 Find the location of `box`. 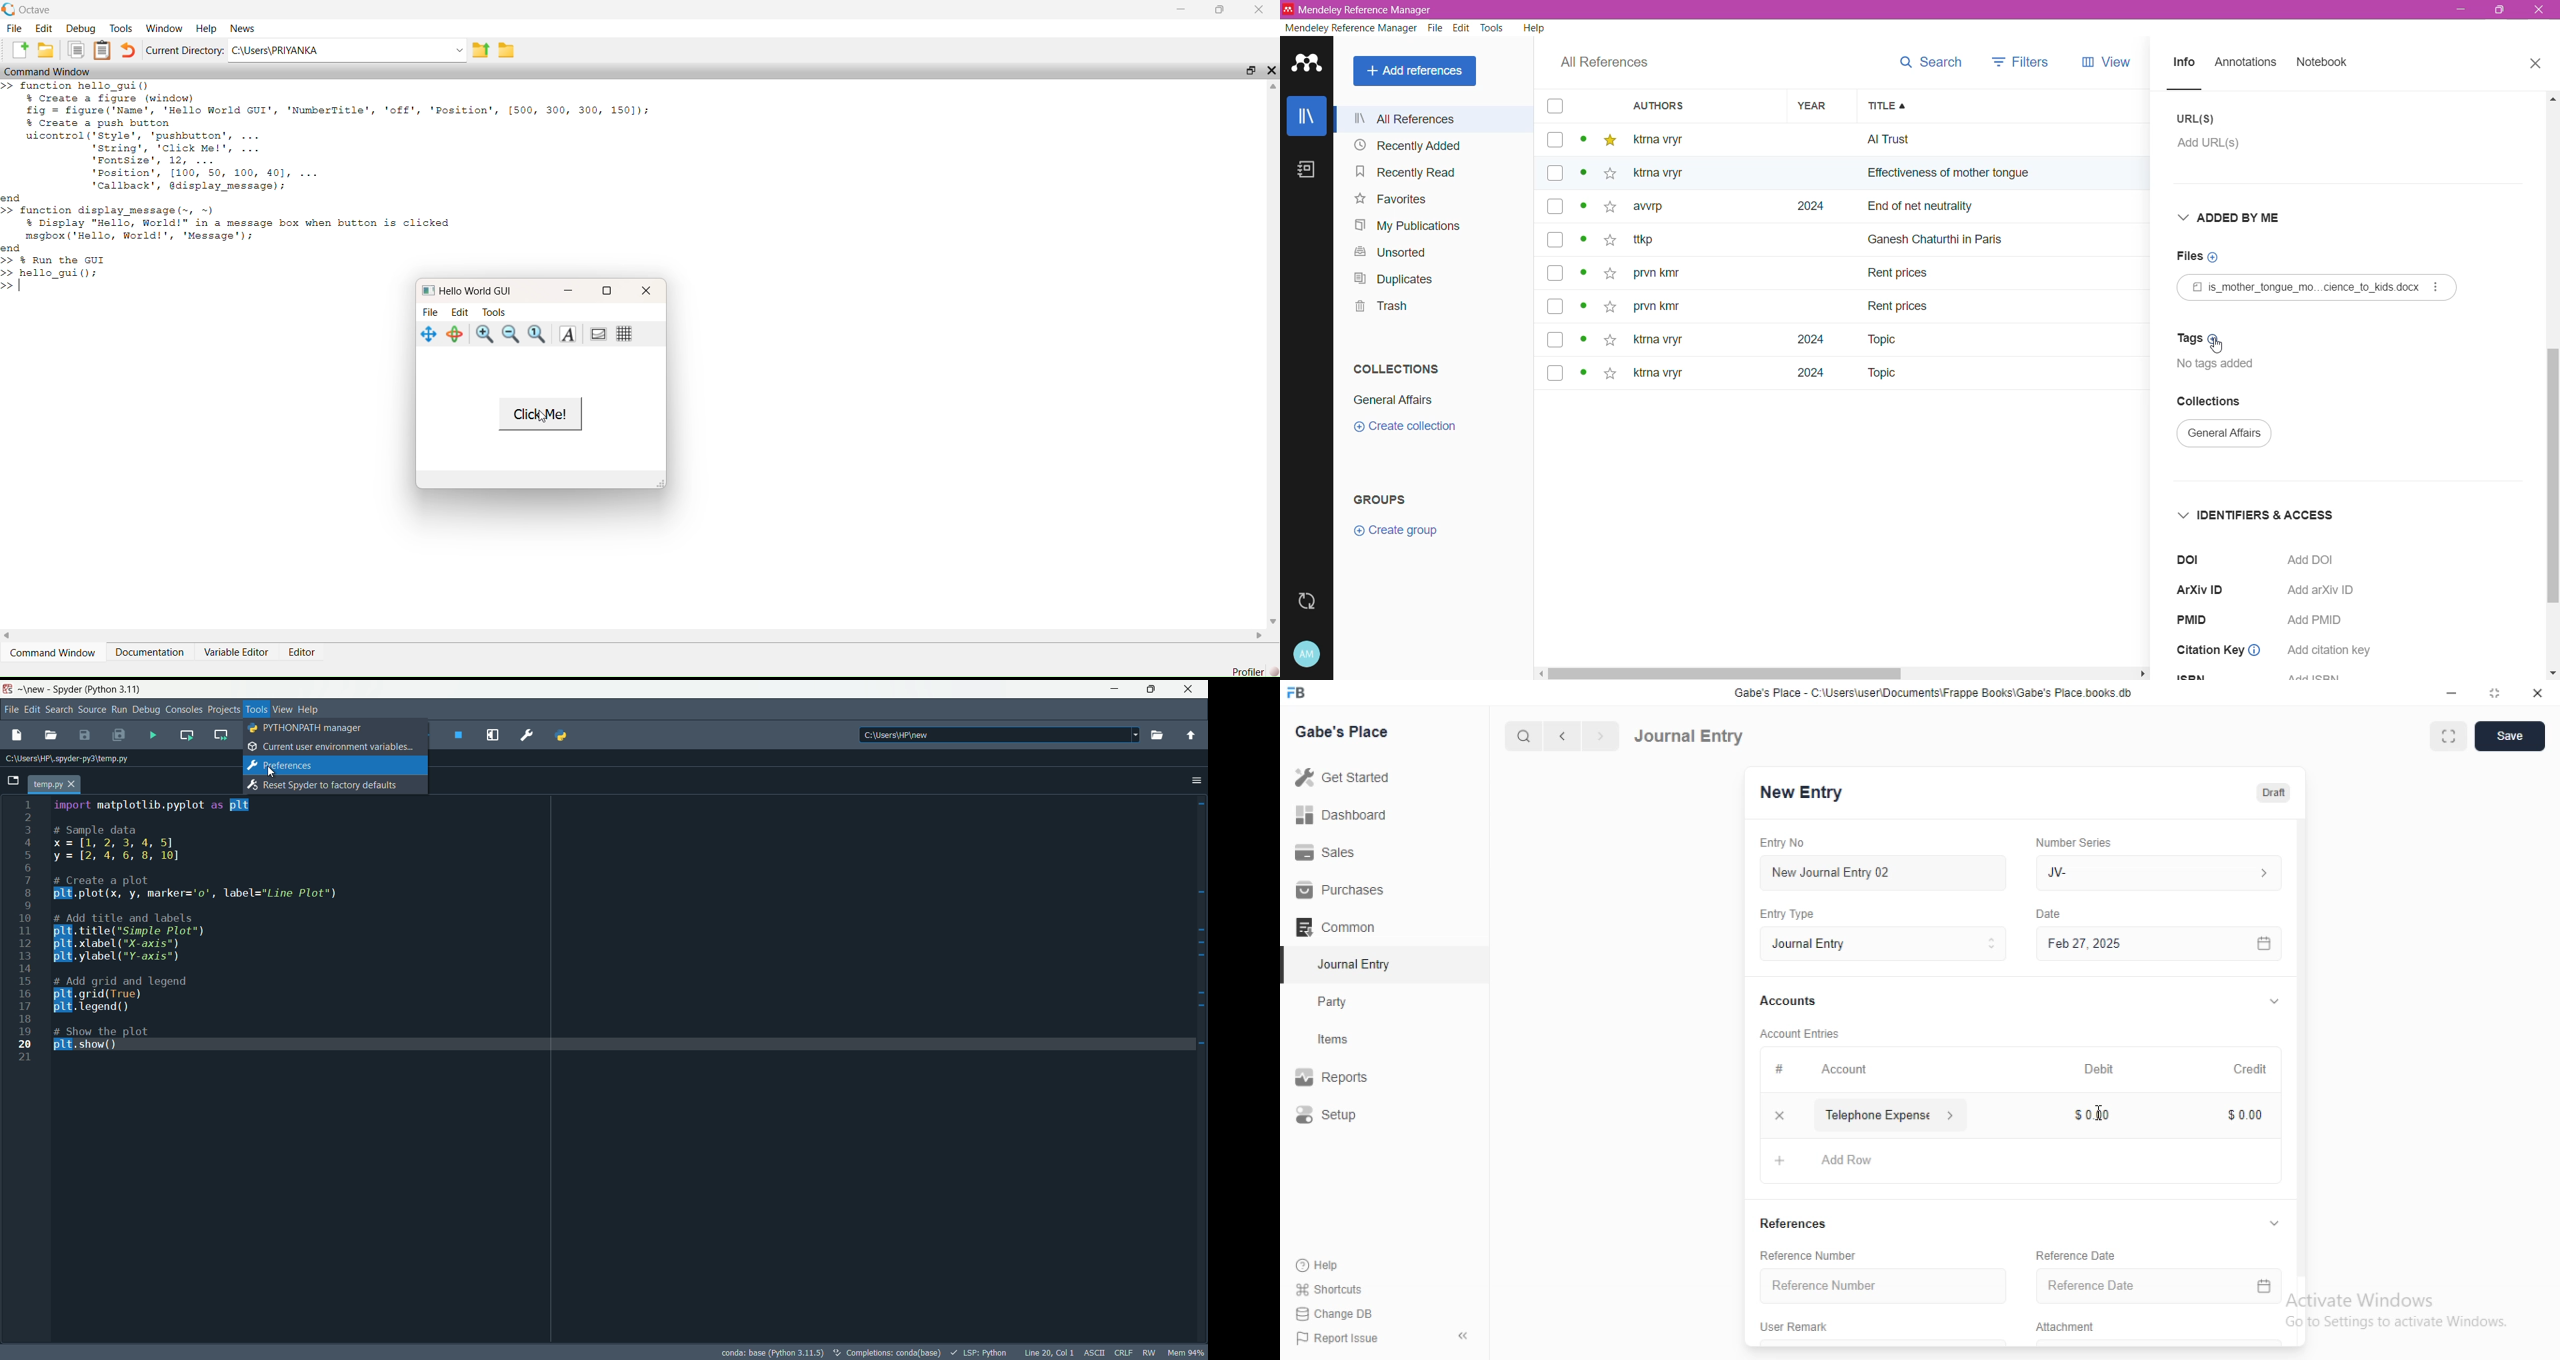

box is located at coordinates (1553, 107).